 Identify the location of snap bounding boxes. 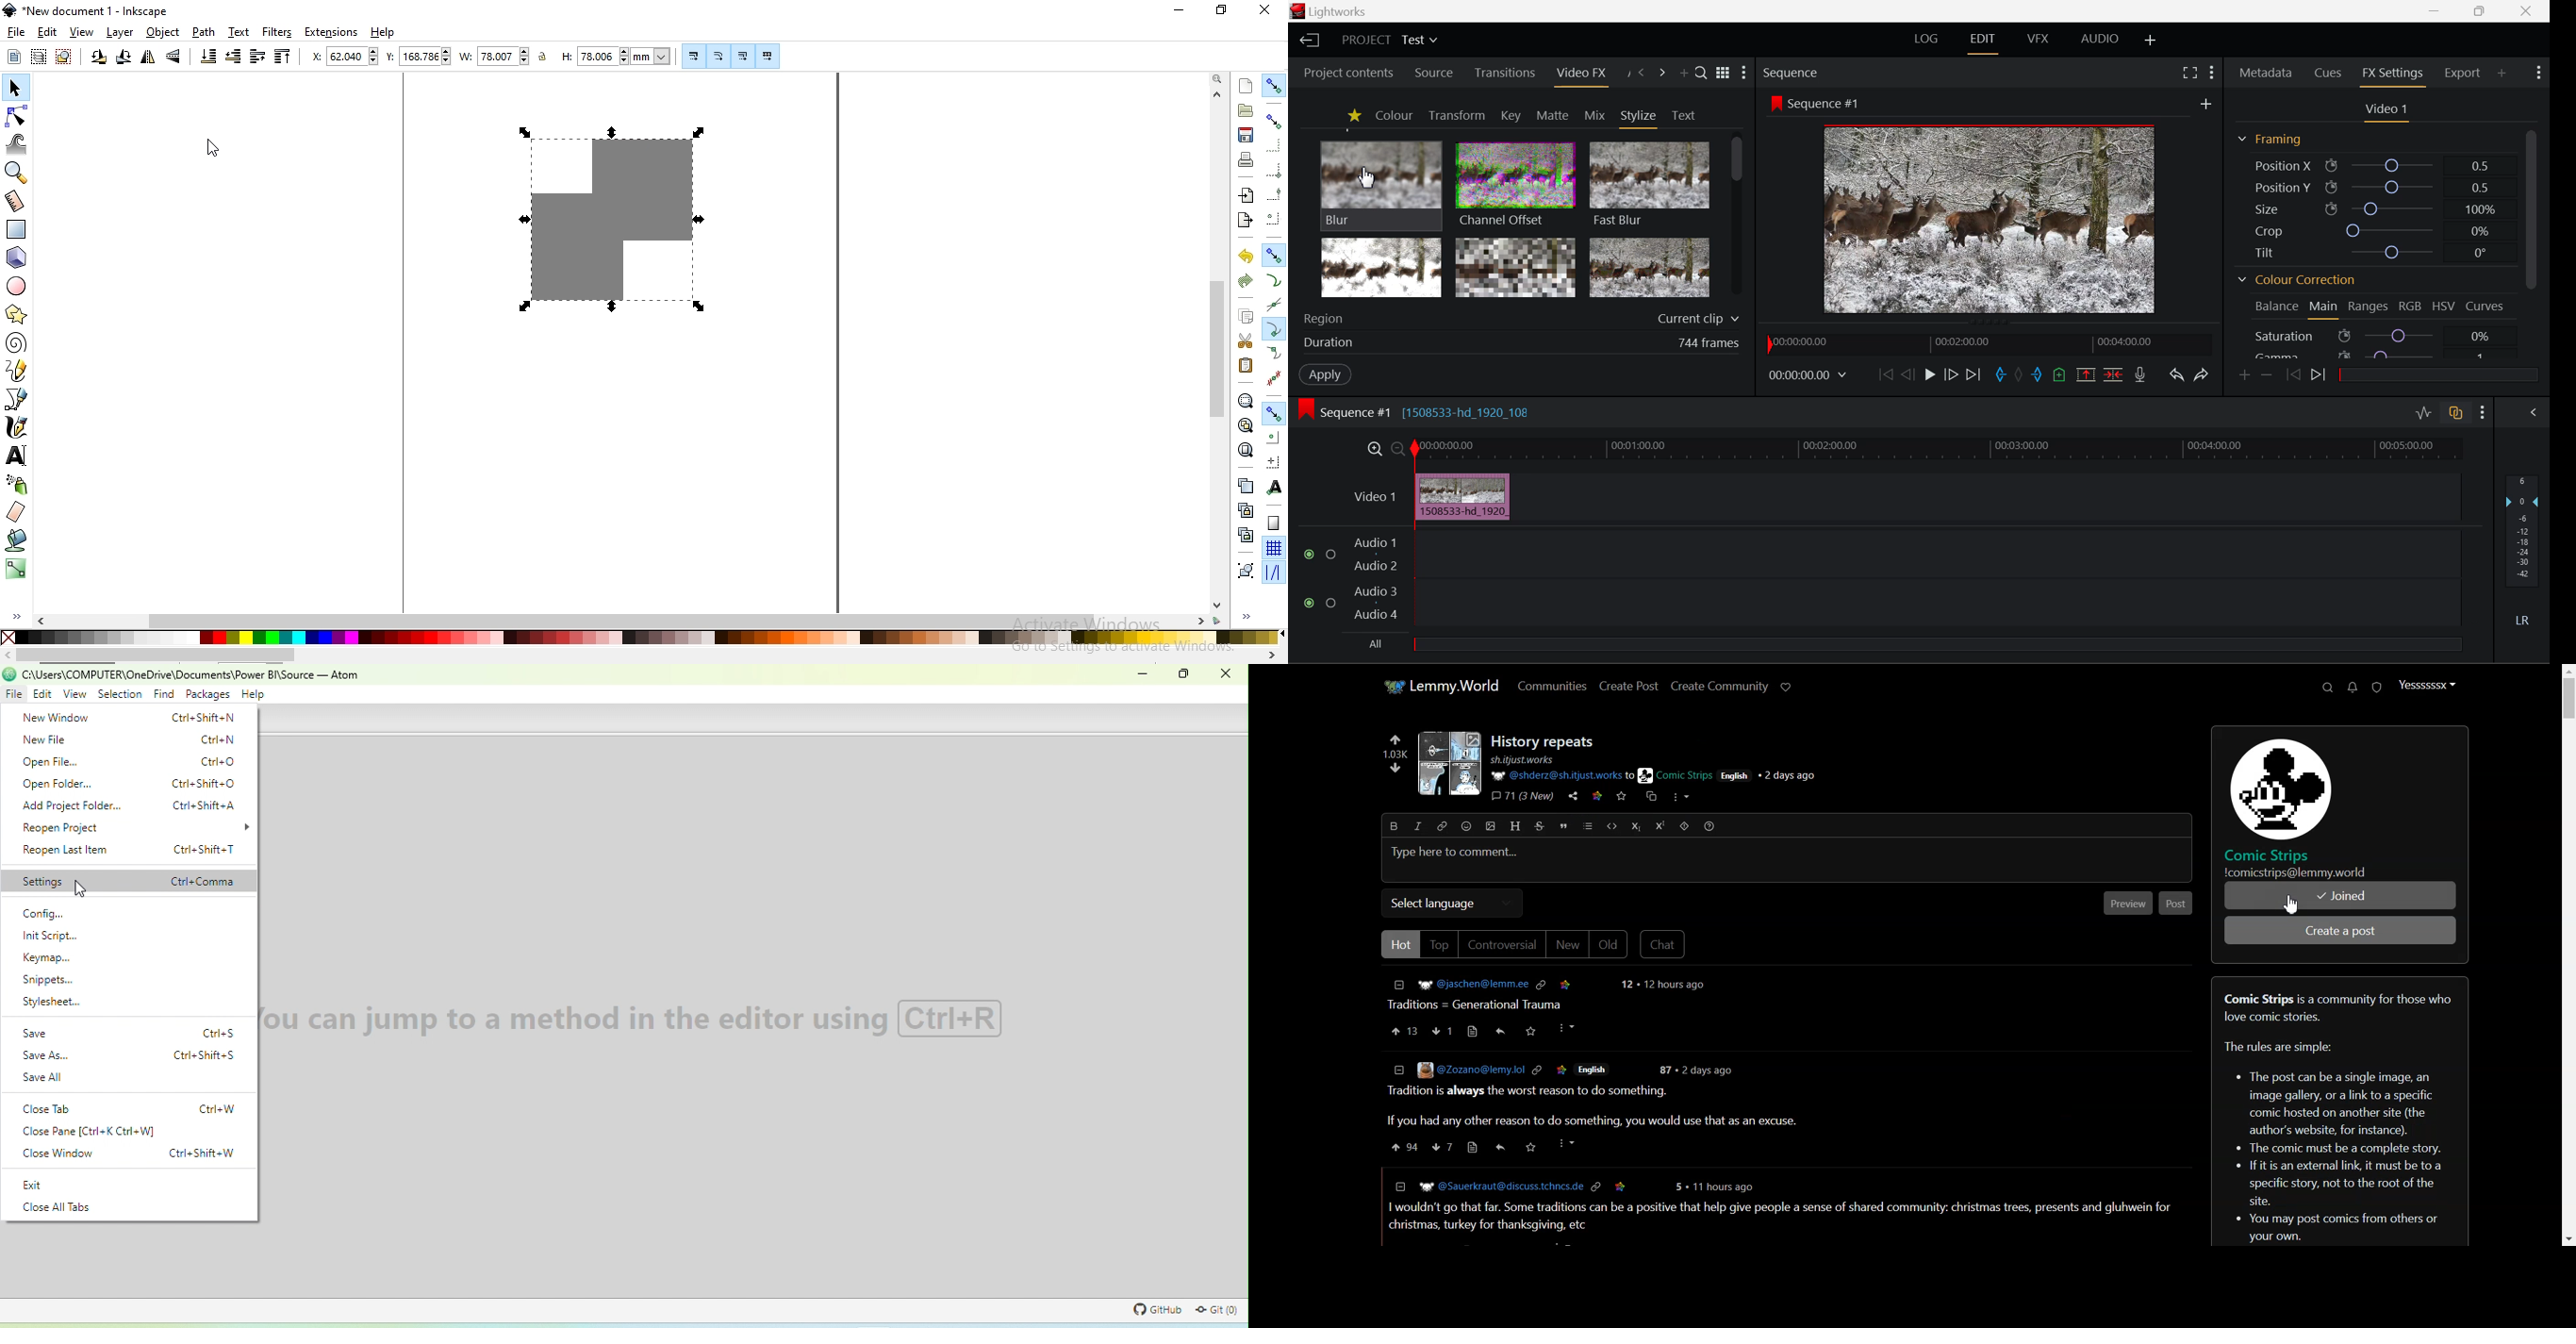
(1276, 121).